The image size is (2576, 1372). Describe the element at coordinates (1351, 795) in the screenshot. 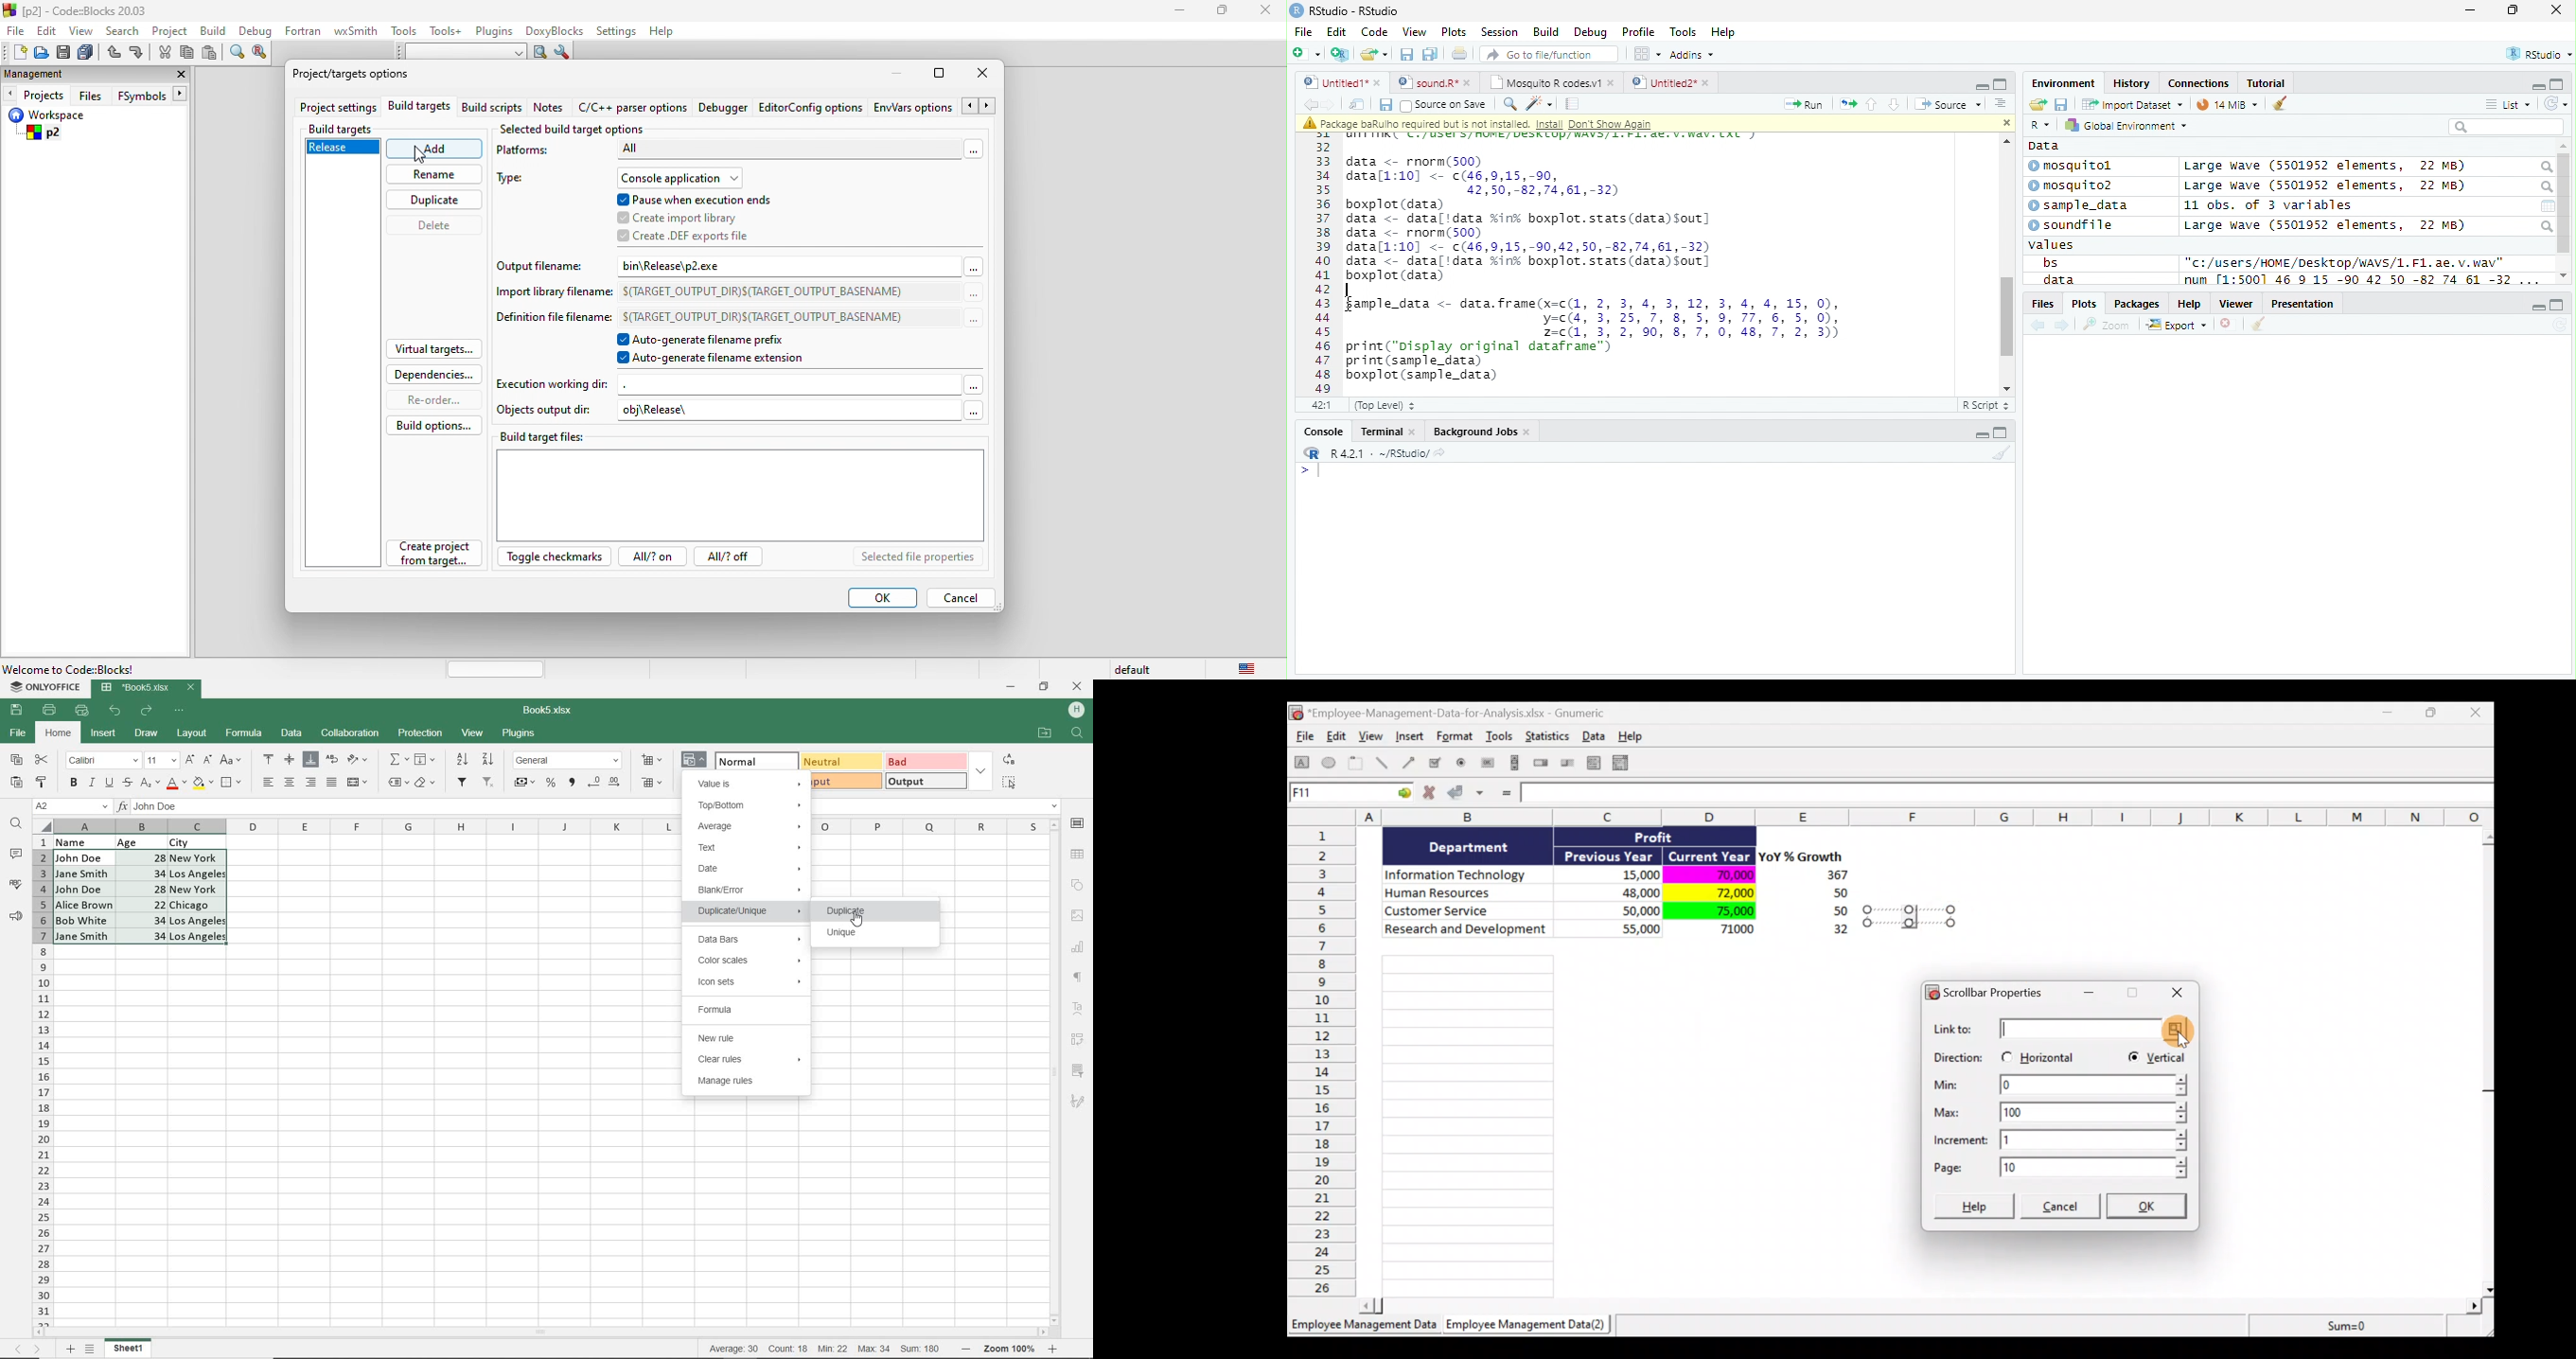

I see `Cell allocation` at that location.